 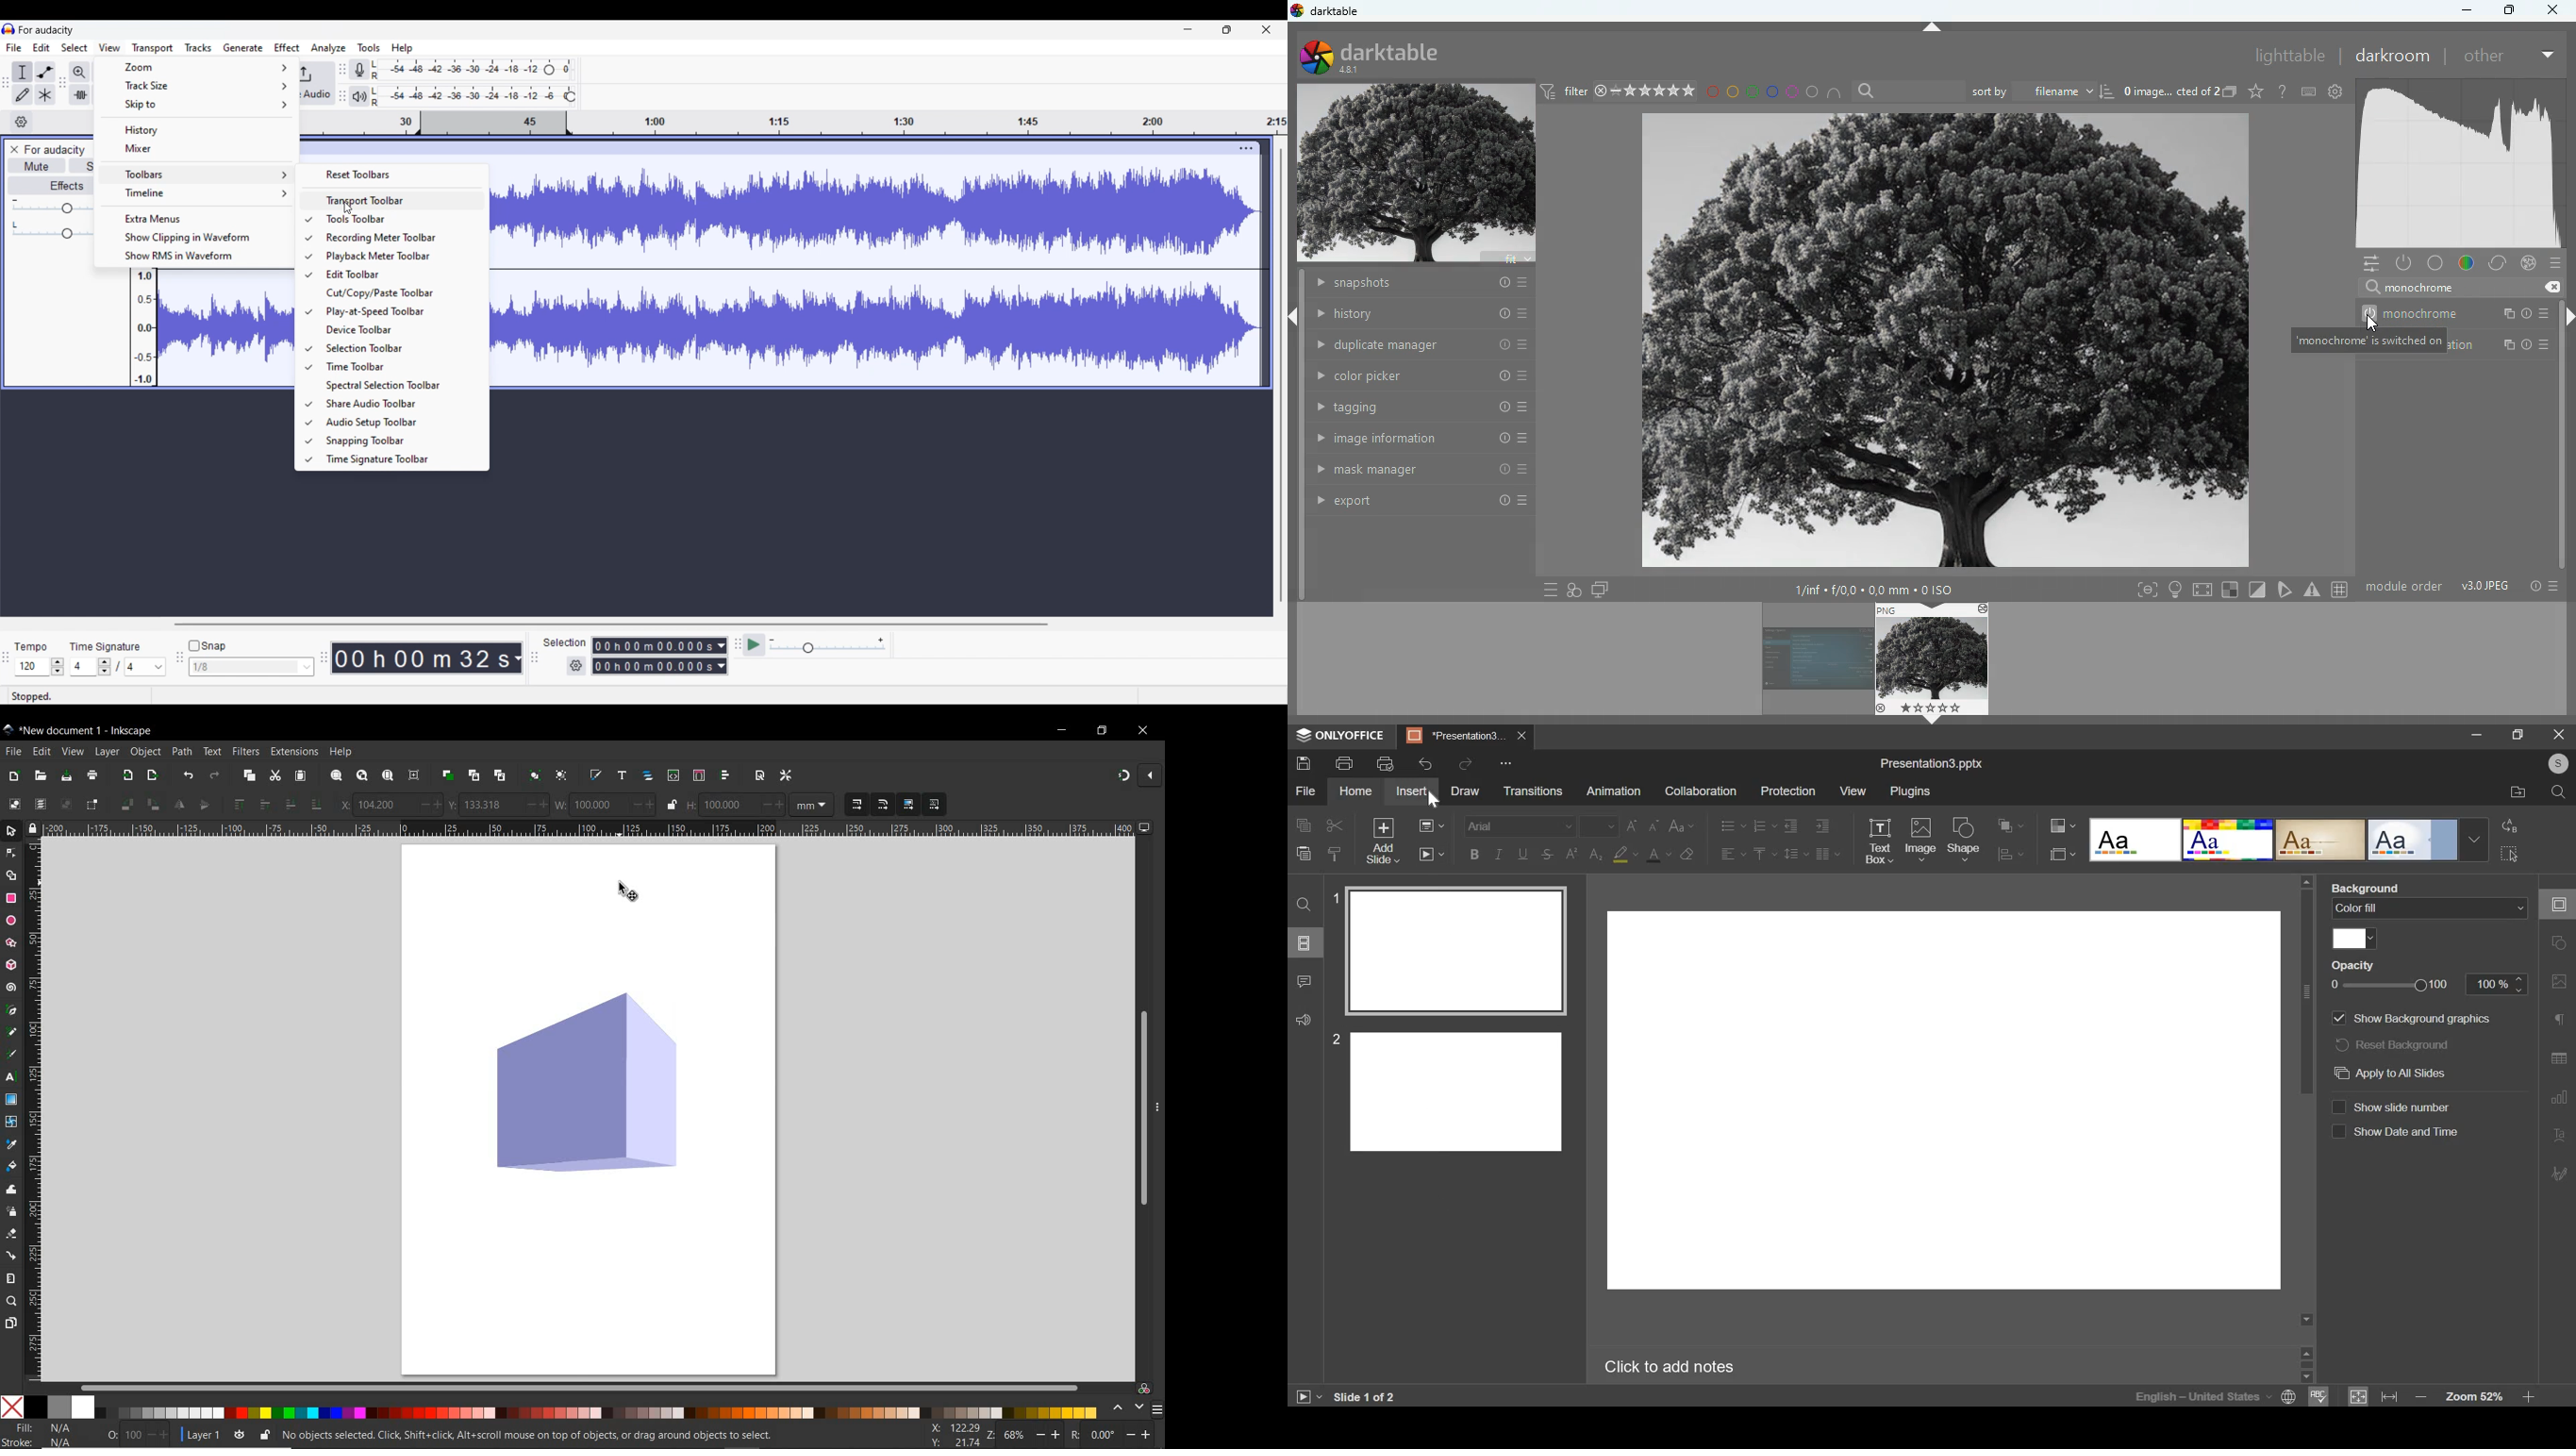 What do you see at coordinates (2560, 795) in the screenshot?
I see `search` at bounding box center [2560, 795].